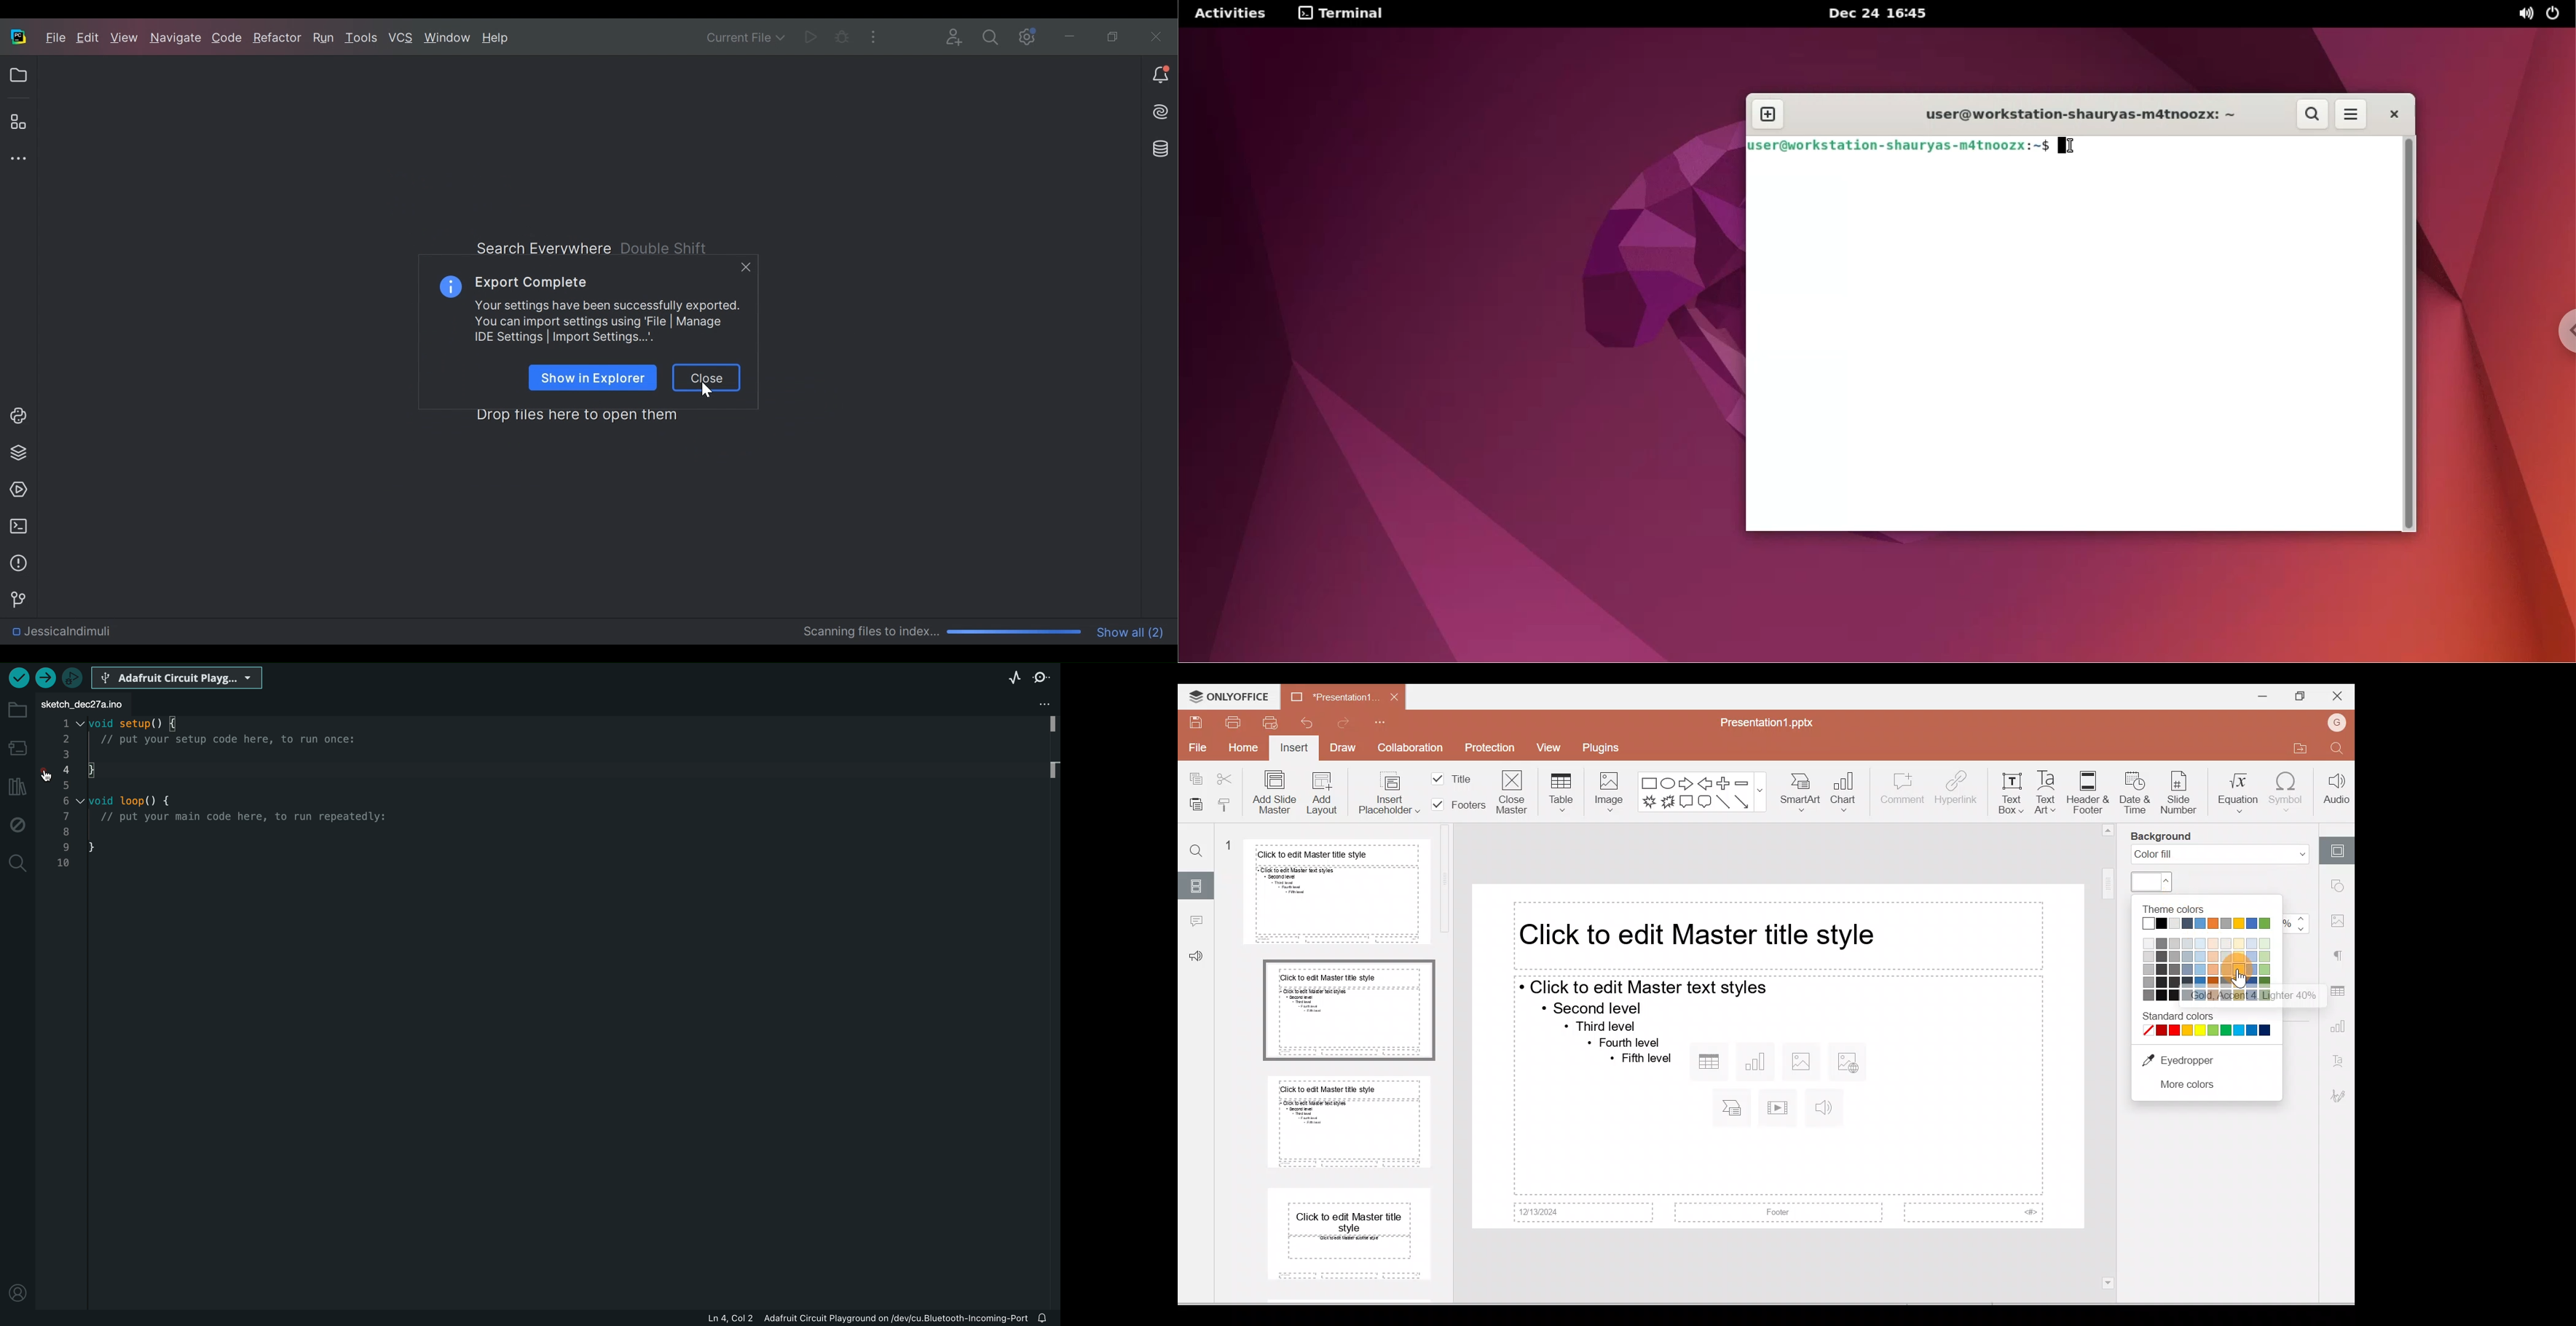 This screenshot has width=2576, height=1344. I want to click on Audio, so click(2336, 792).